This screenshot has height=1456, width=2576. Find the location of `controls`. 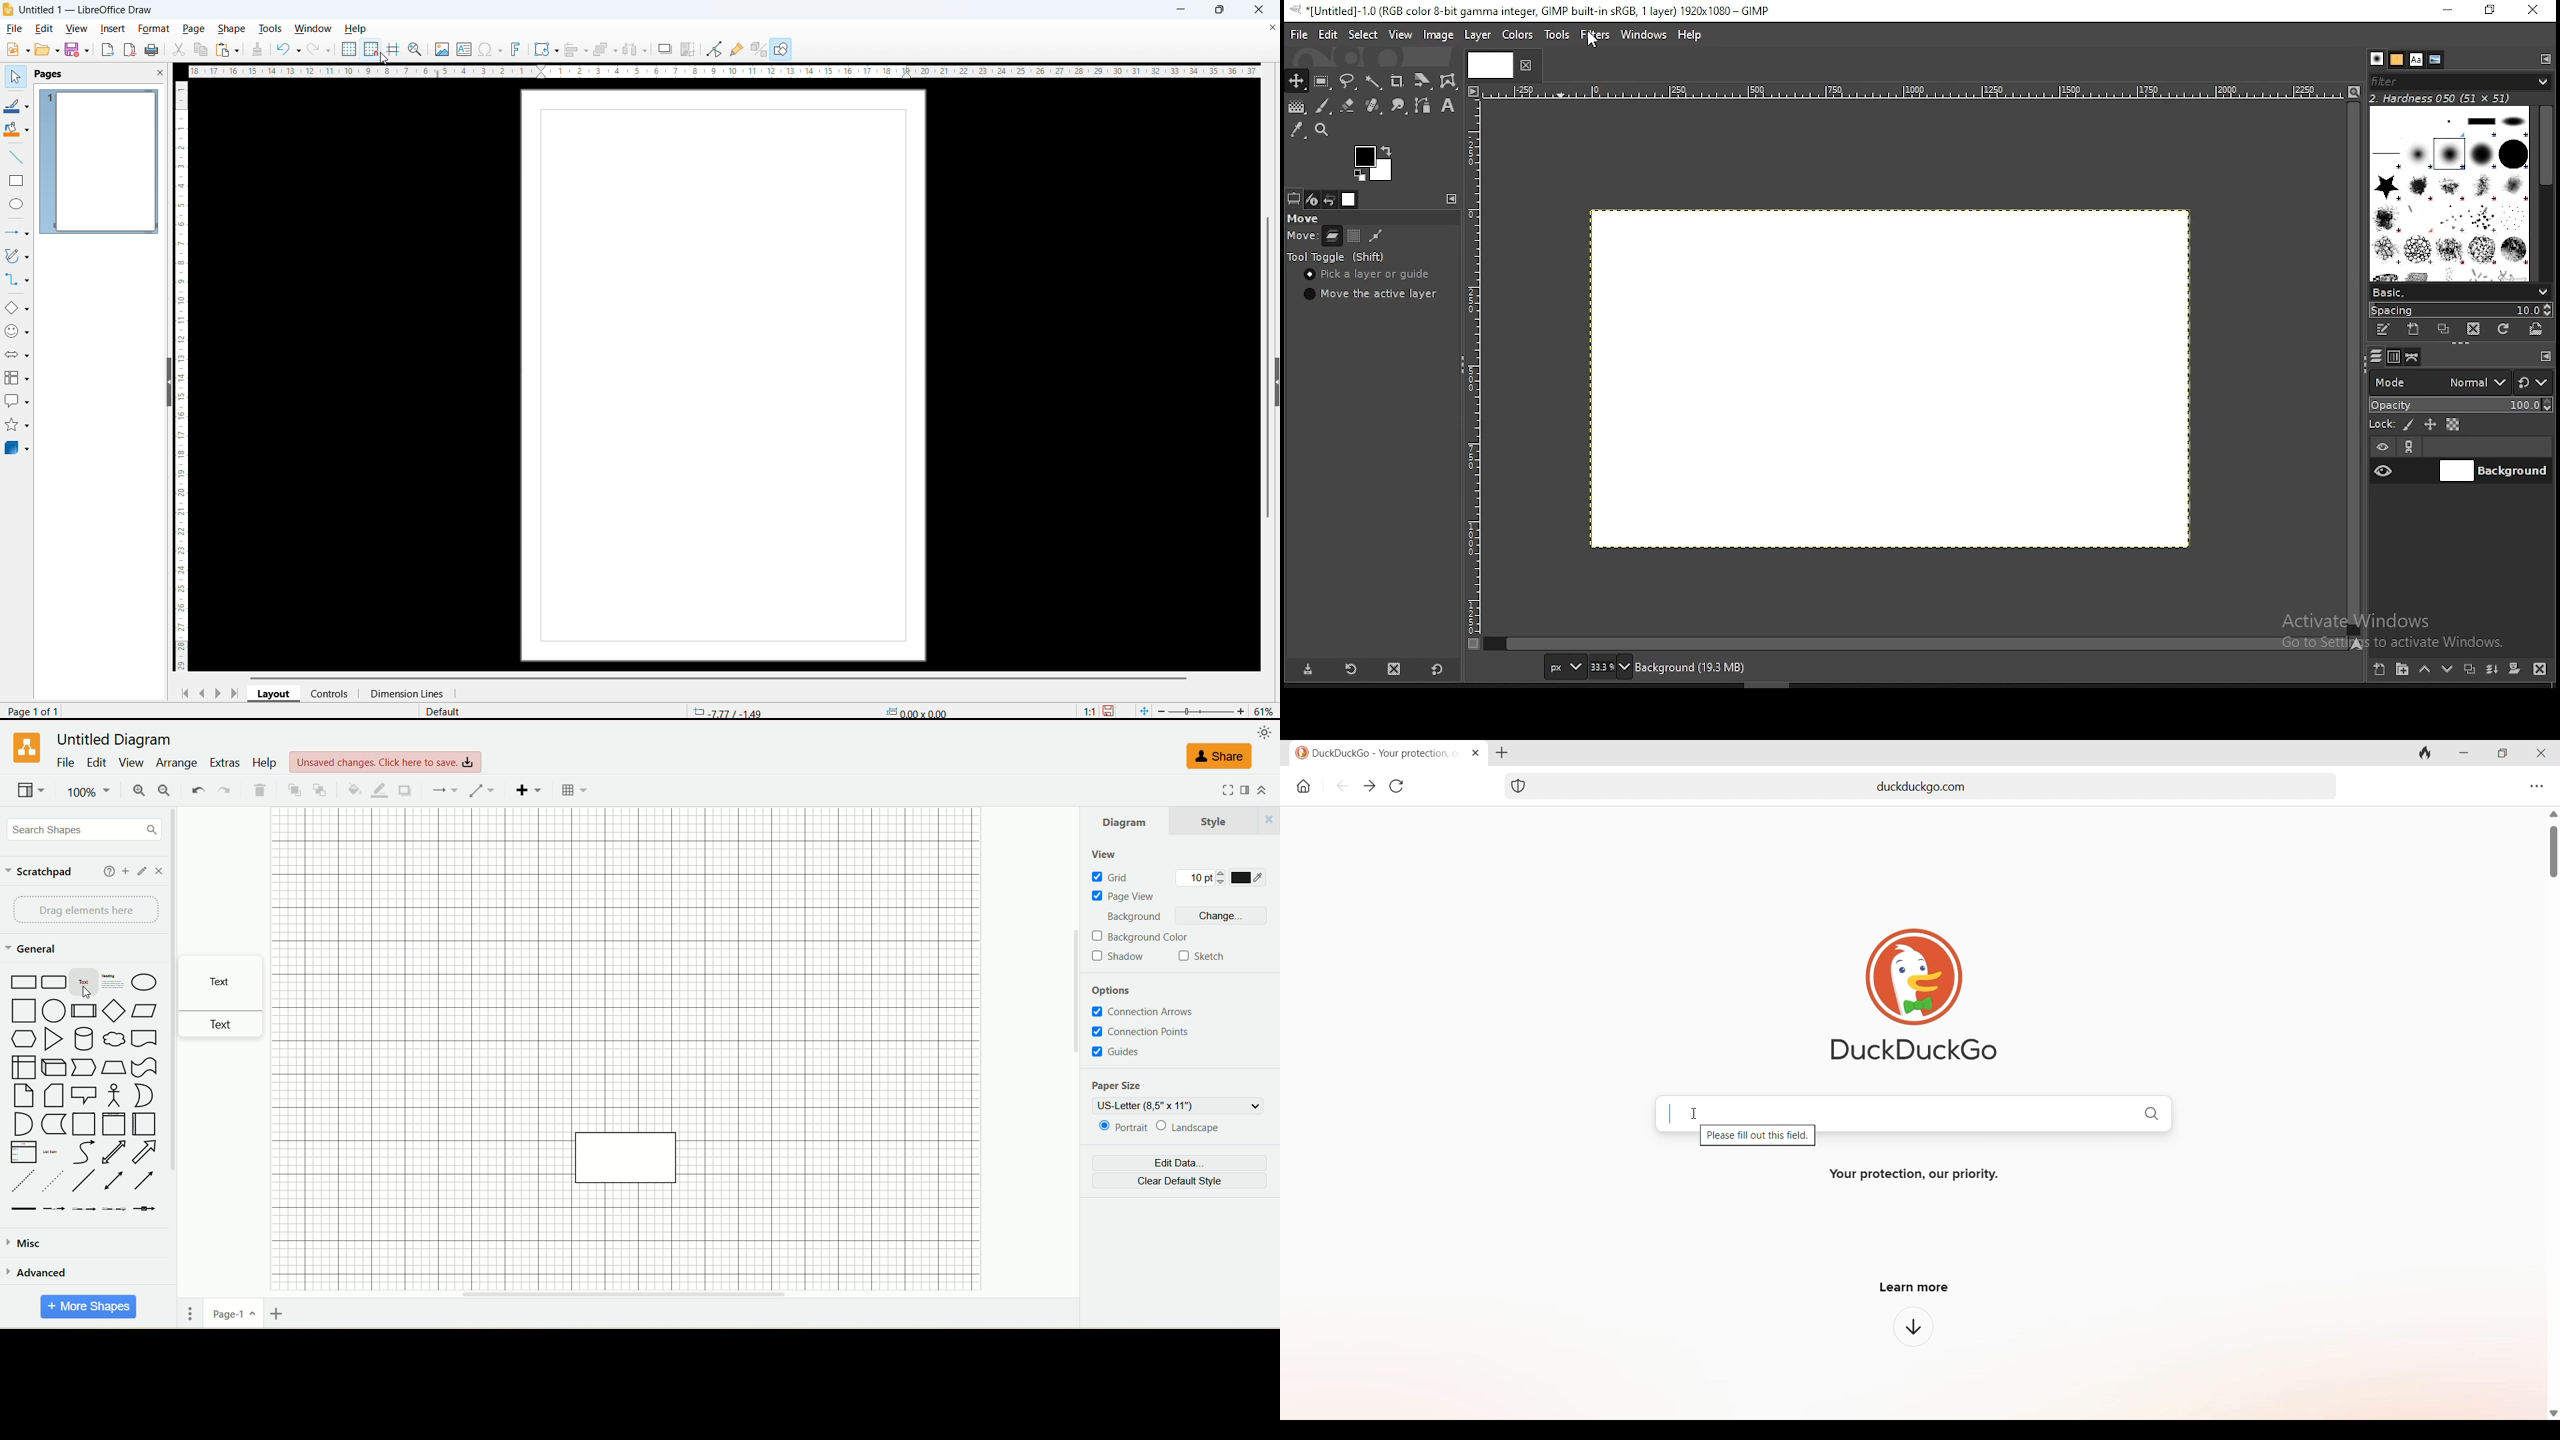

controls is located at coordinates (329, 695).